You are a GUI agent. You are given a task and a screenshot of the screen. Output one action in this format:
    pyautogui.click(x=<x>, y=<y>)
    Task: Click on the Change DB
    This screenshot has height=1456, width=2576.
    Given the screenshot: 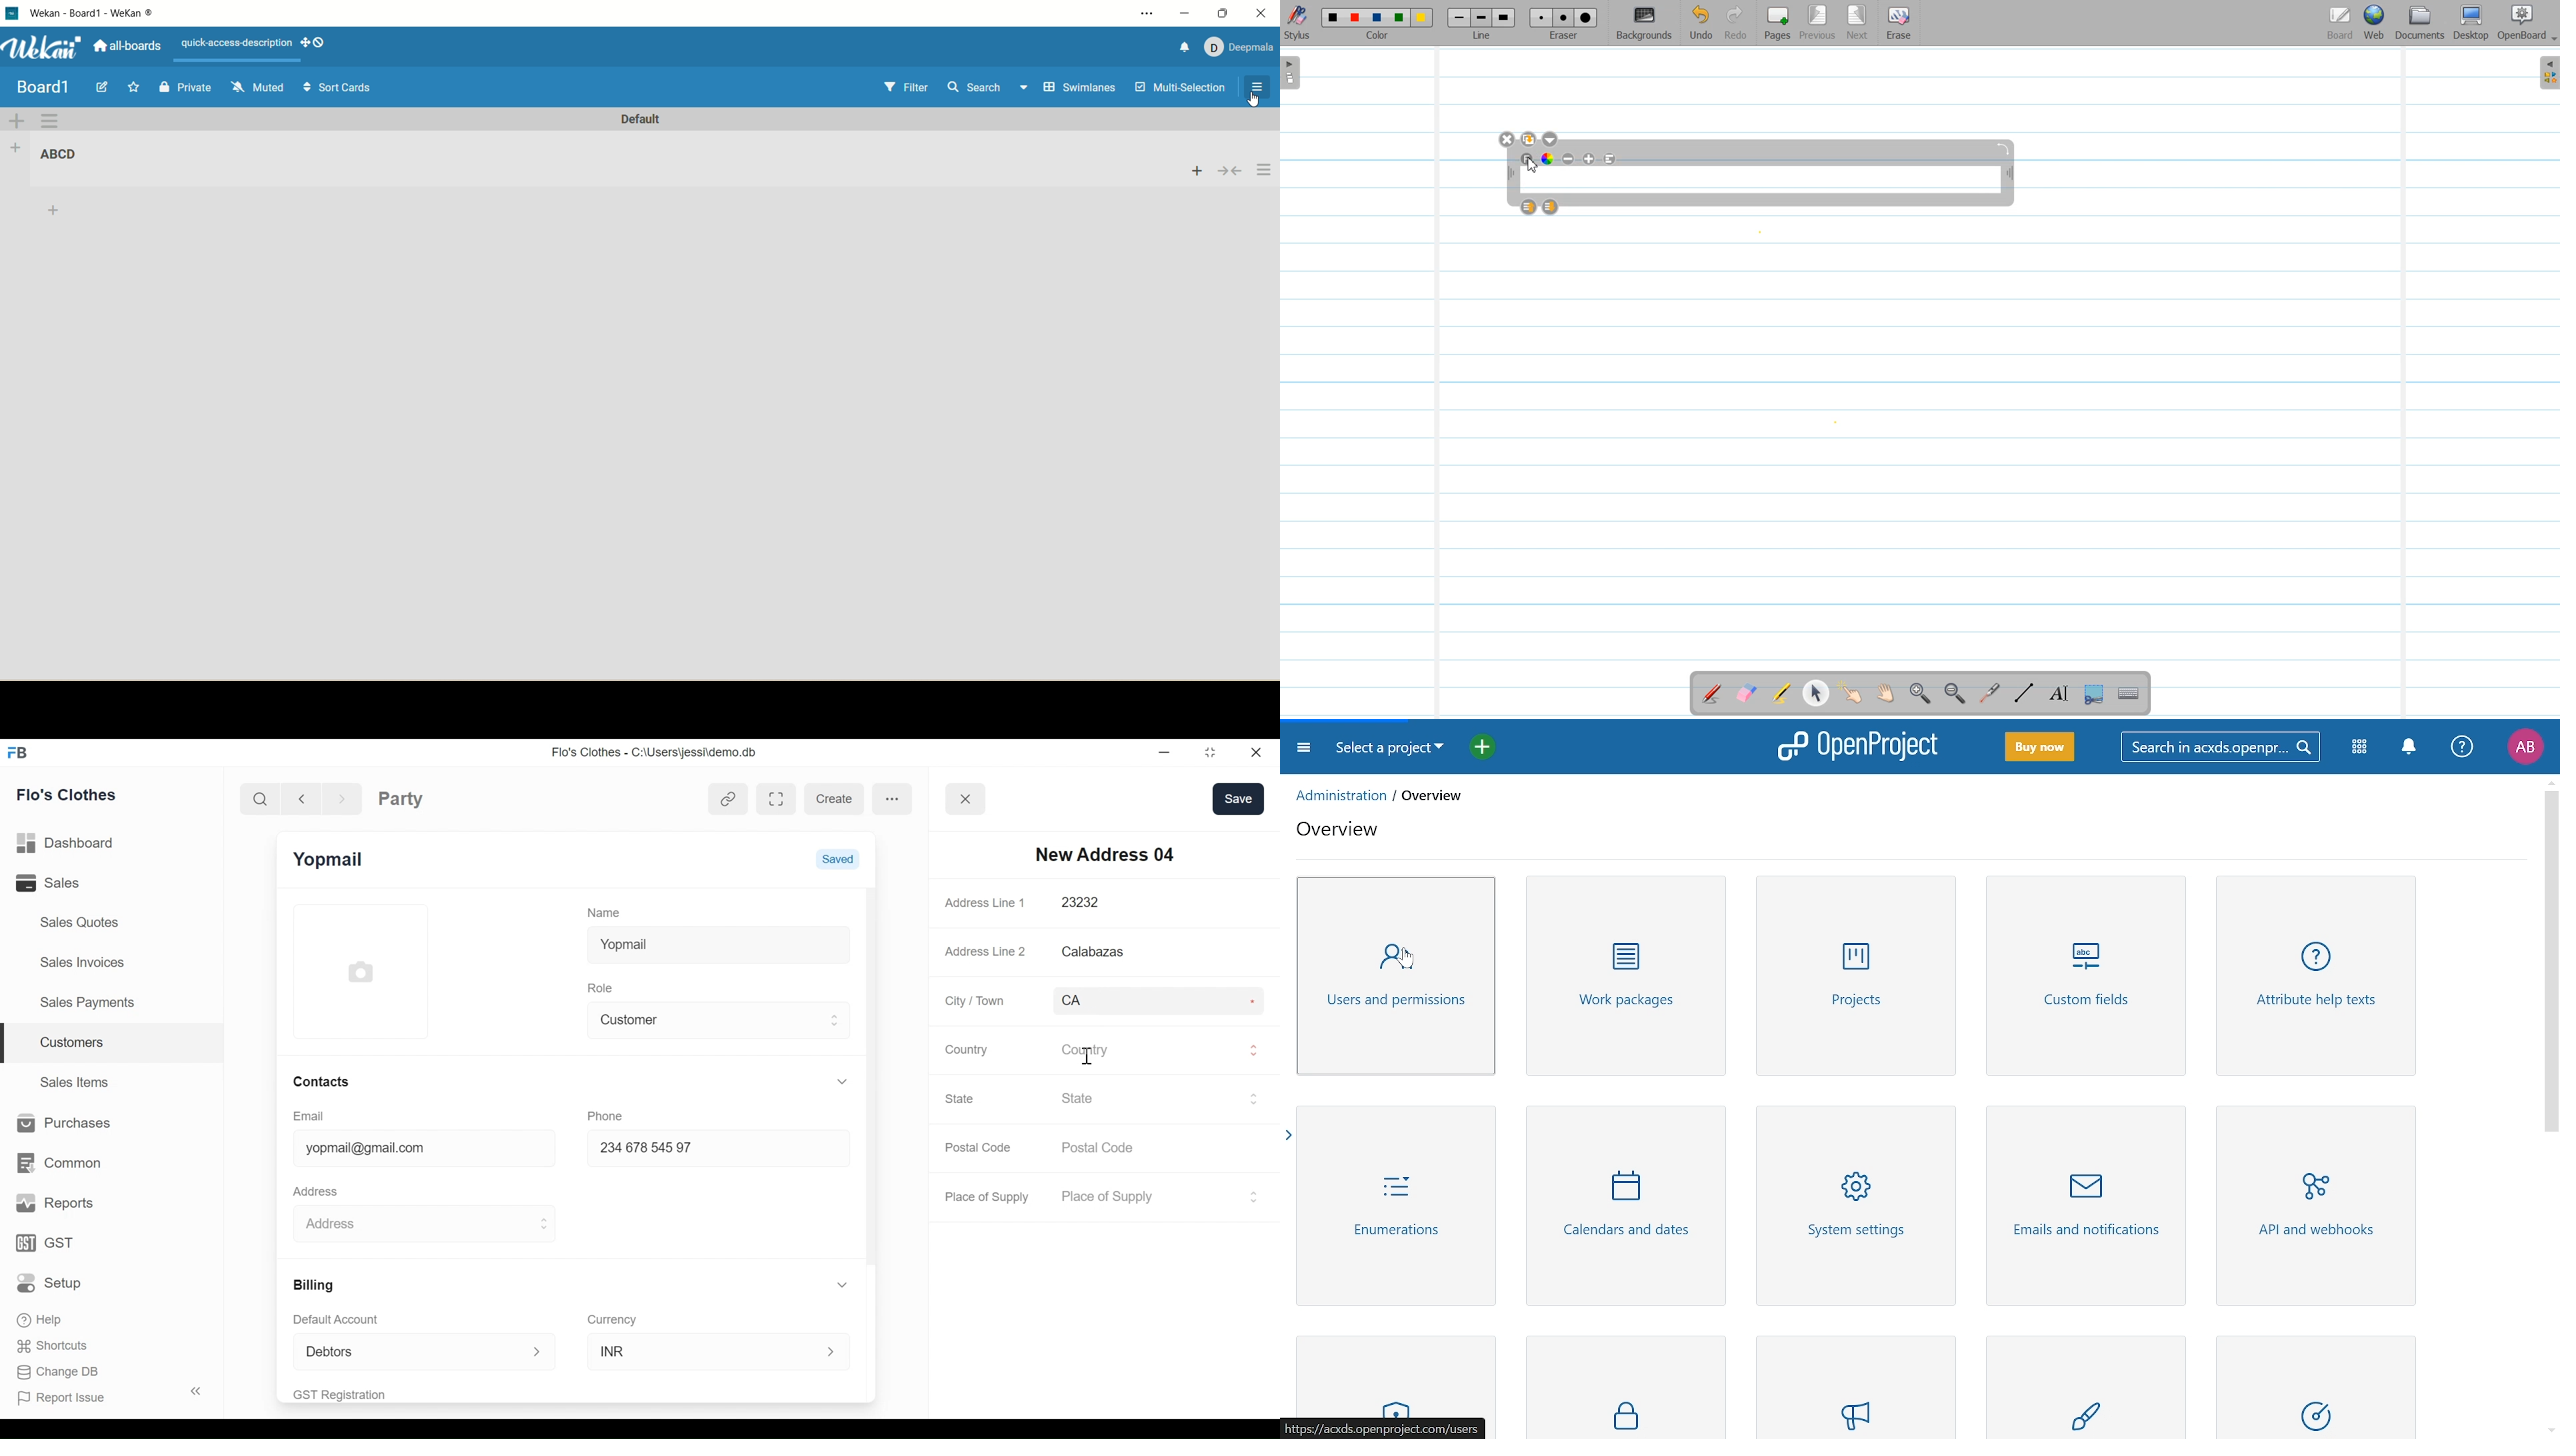 What is the action you would take?
    pyautogui.click(x=59, y=1374)
    